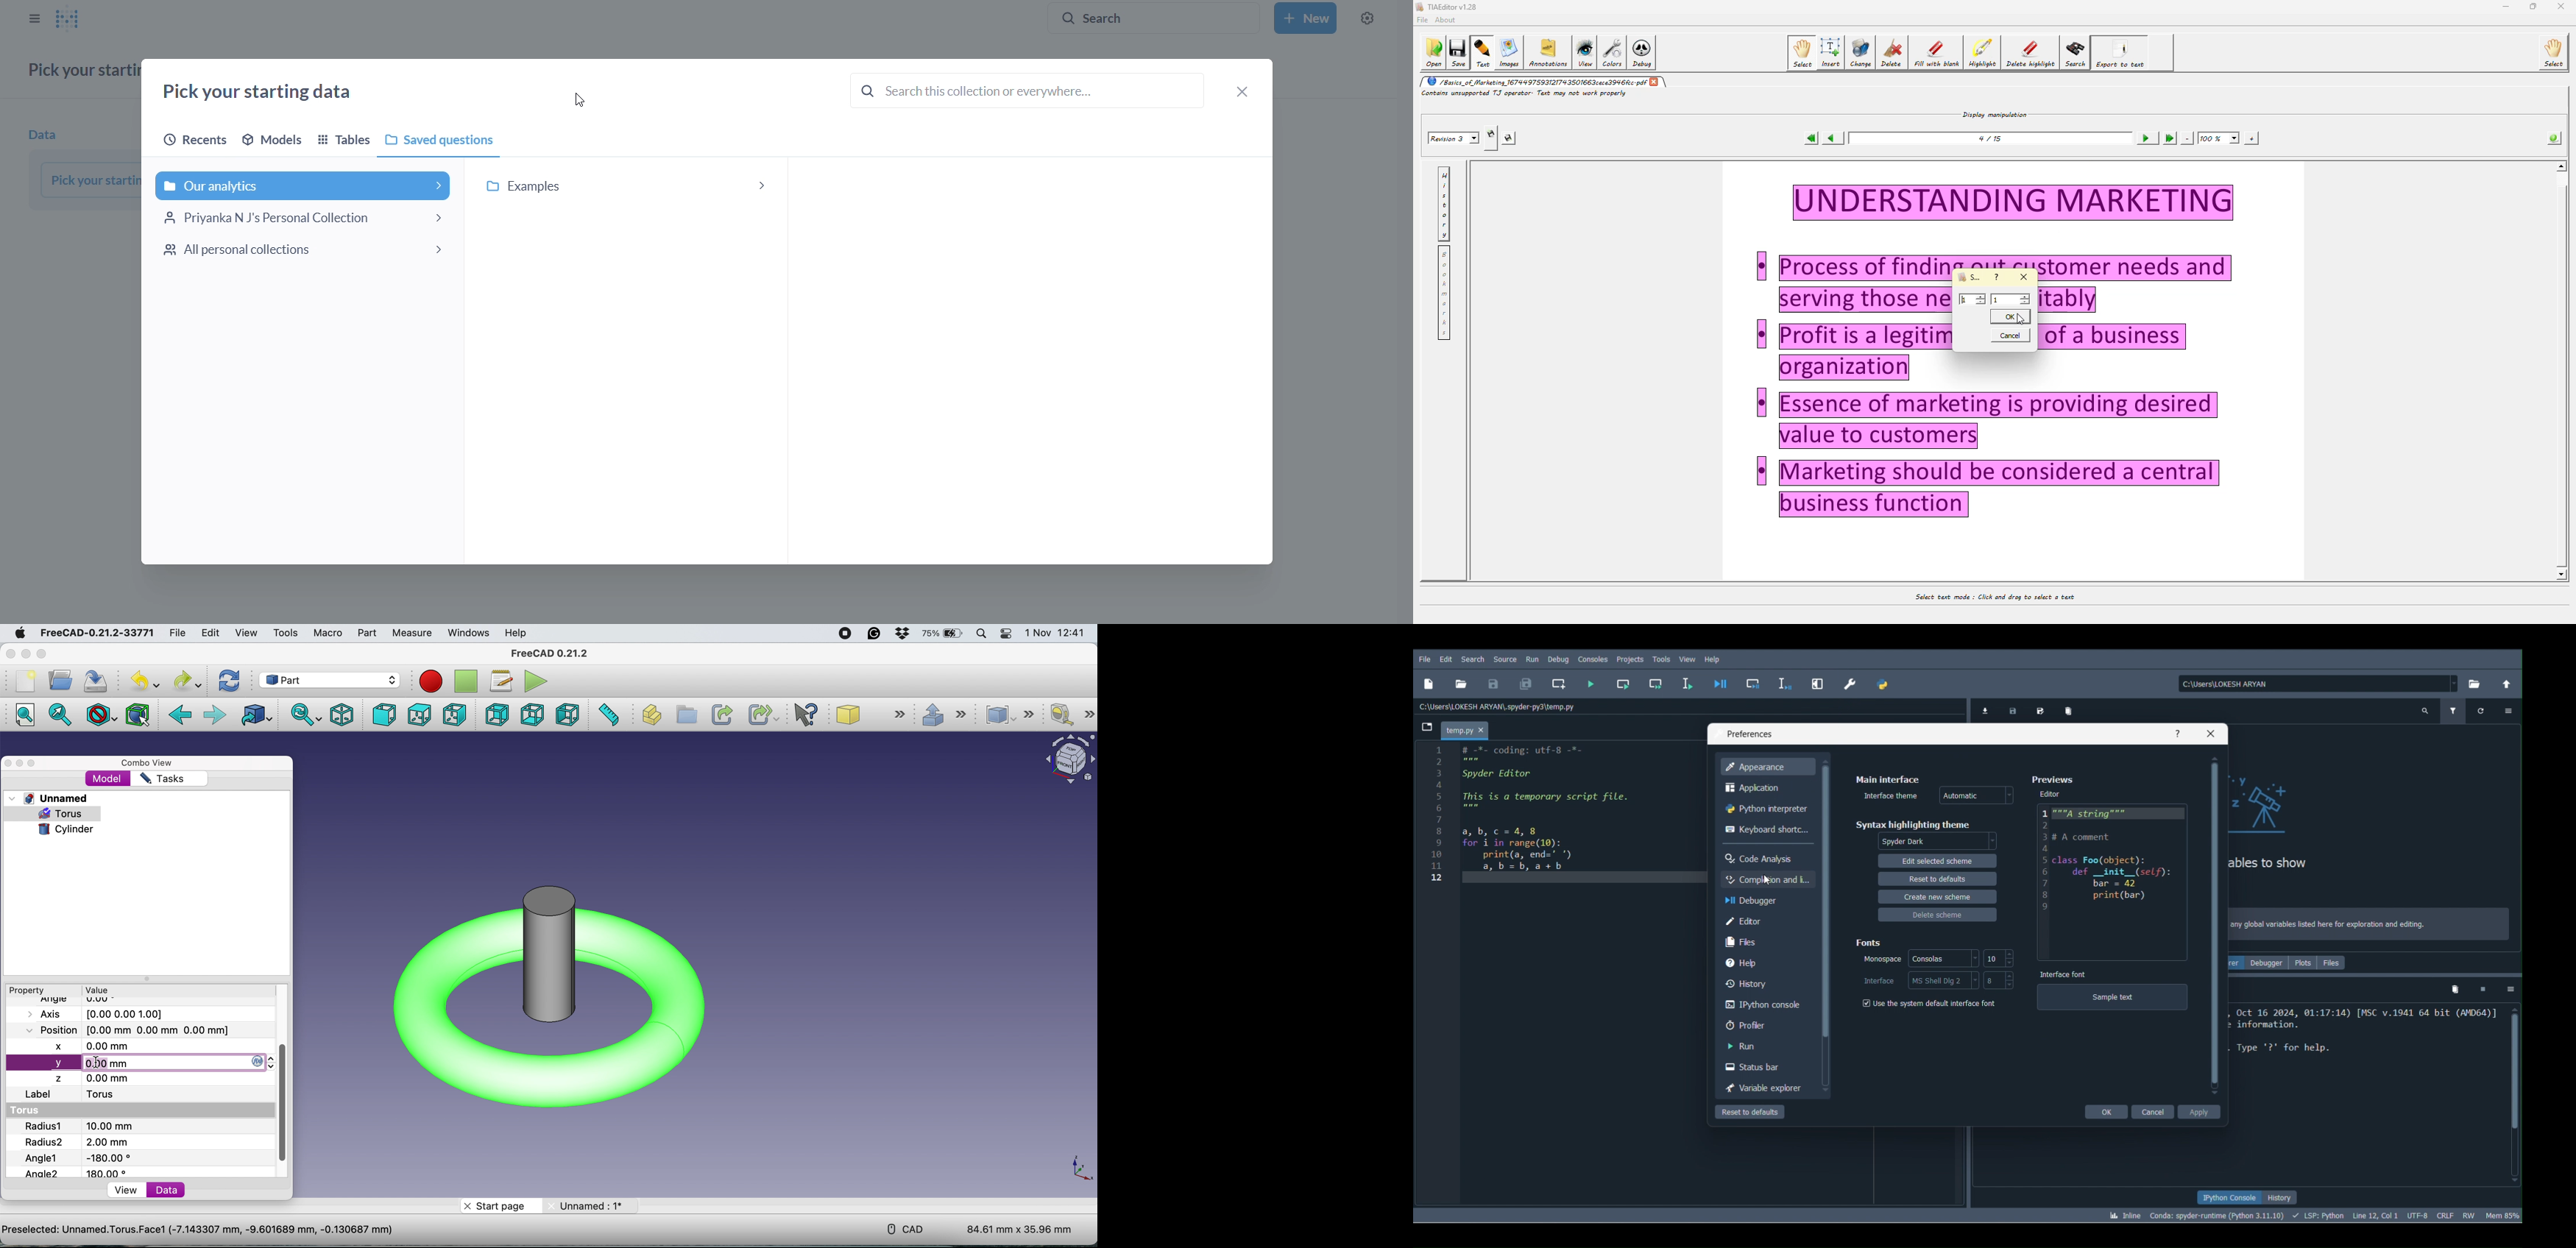 The image size is (2576, 1260). I want to click on Sample text, so click(2116, 997).